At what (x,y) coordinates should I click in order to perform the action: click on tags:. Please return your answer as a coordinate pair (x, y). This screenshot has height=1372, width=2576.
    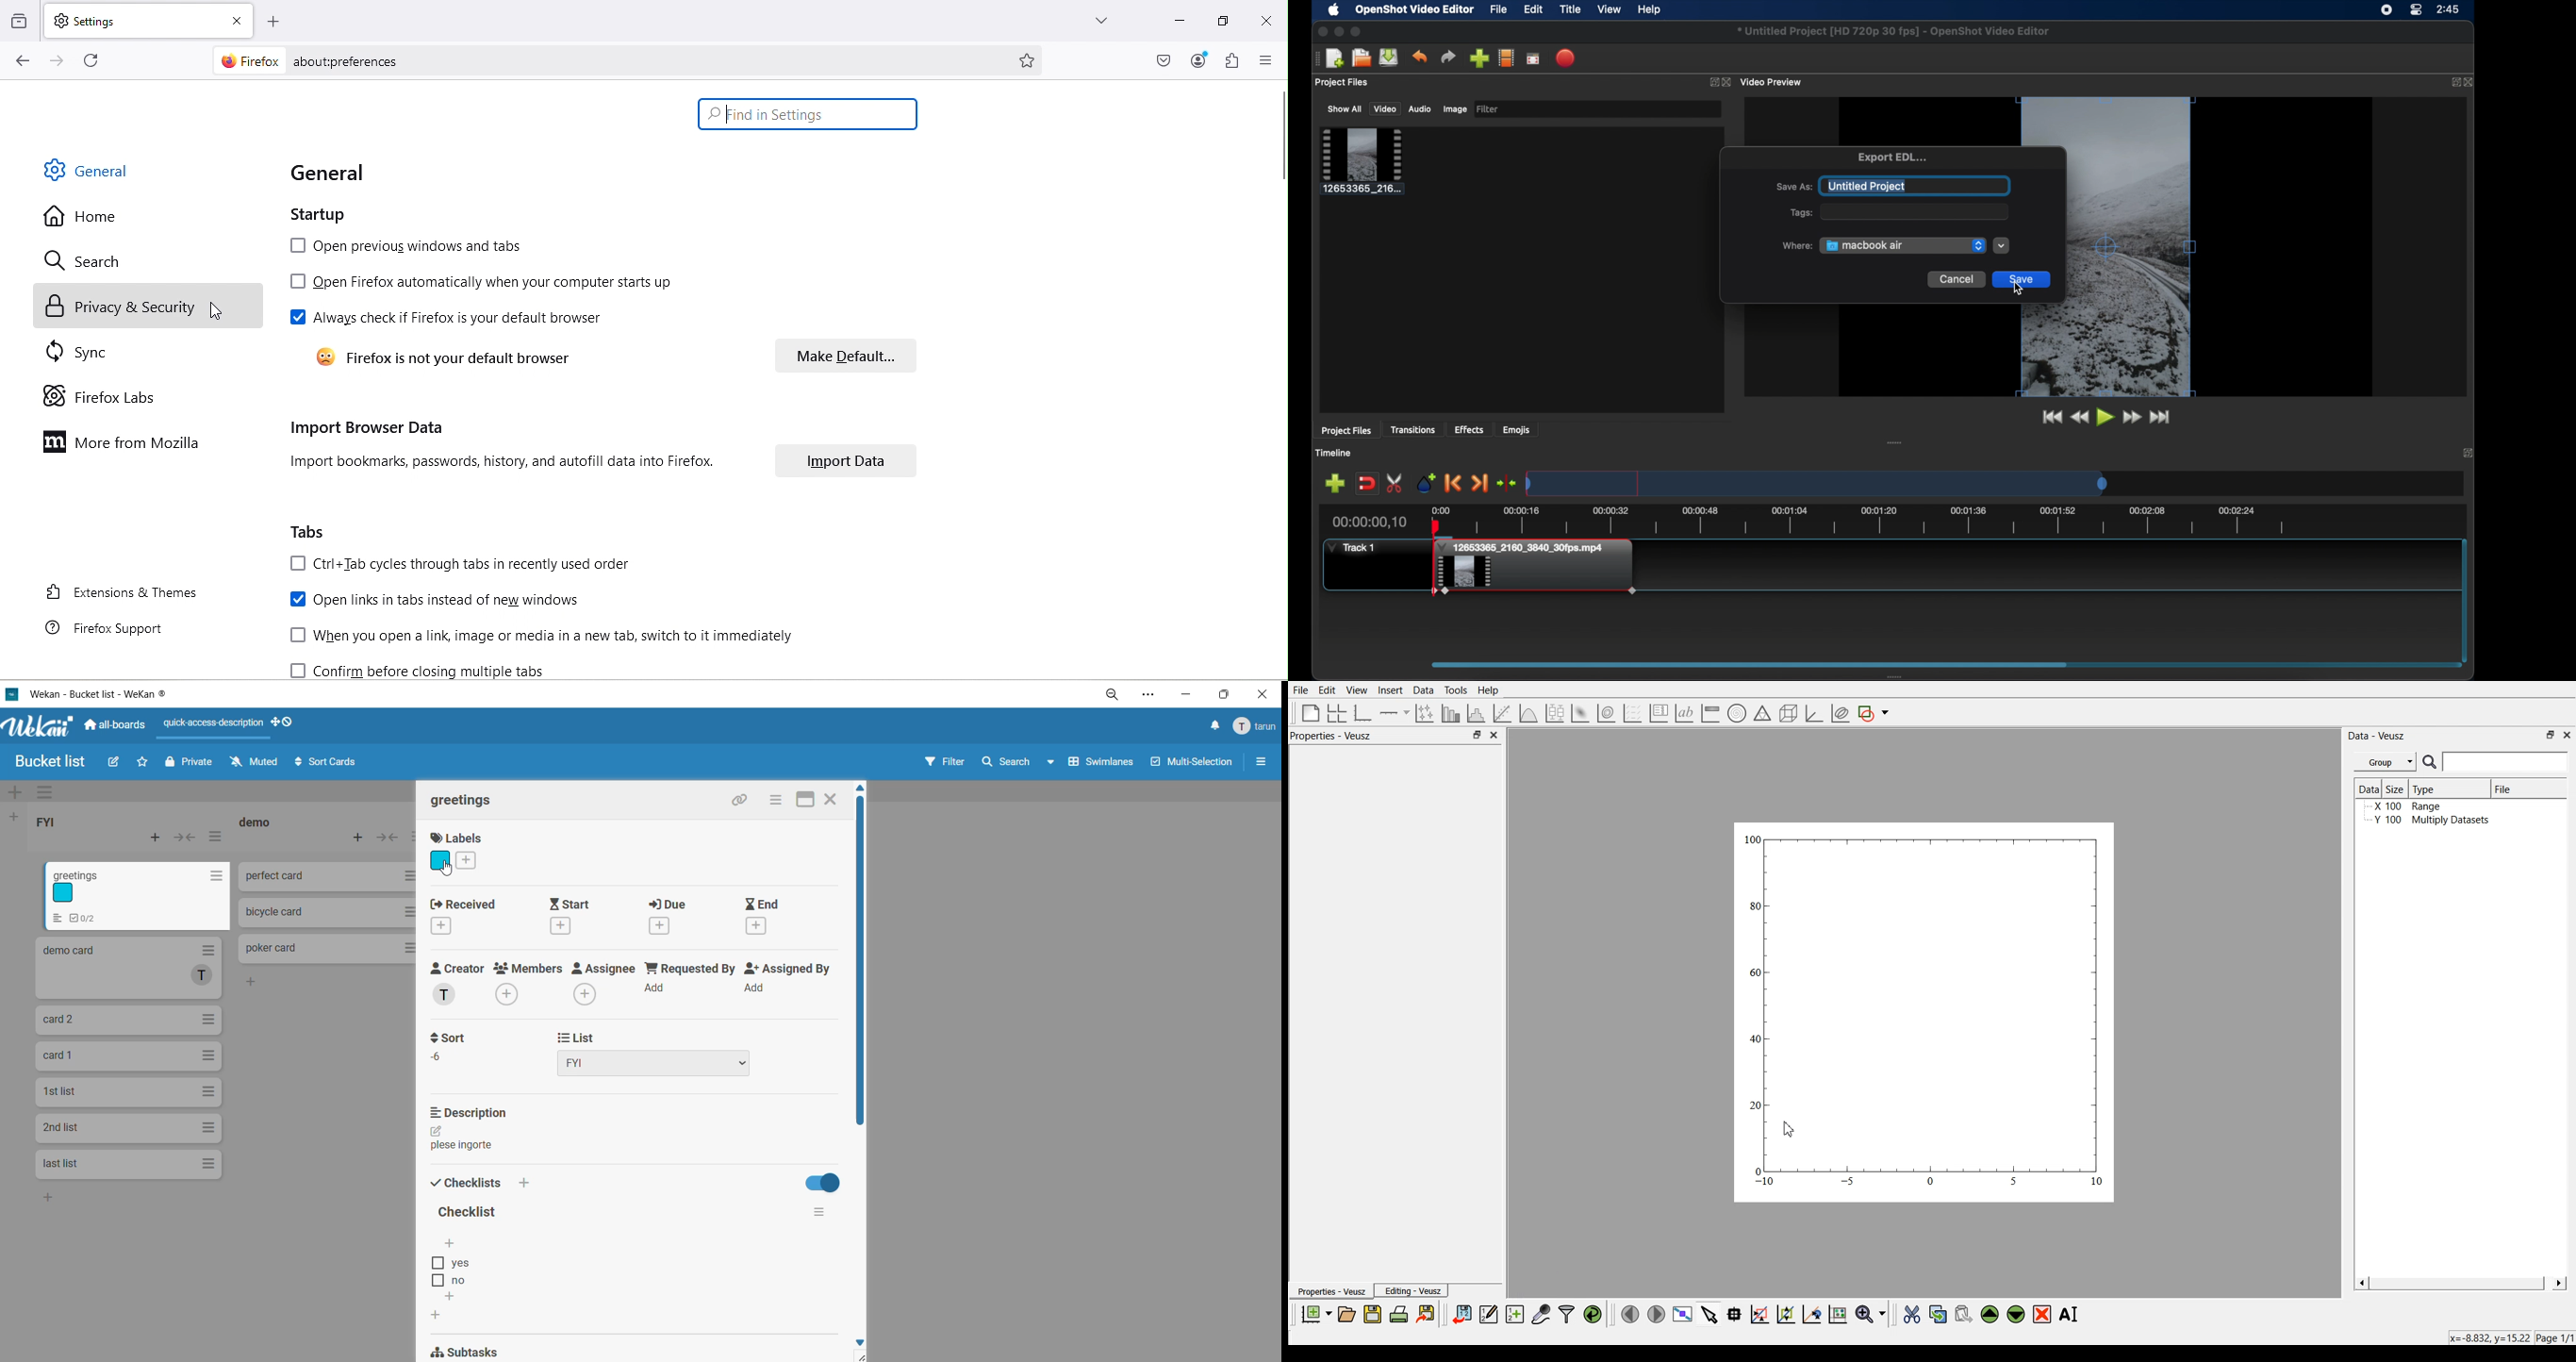
    Looking at the image, I should click on (1800, 212).